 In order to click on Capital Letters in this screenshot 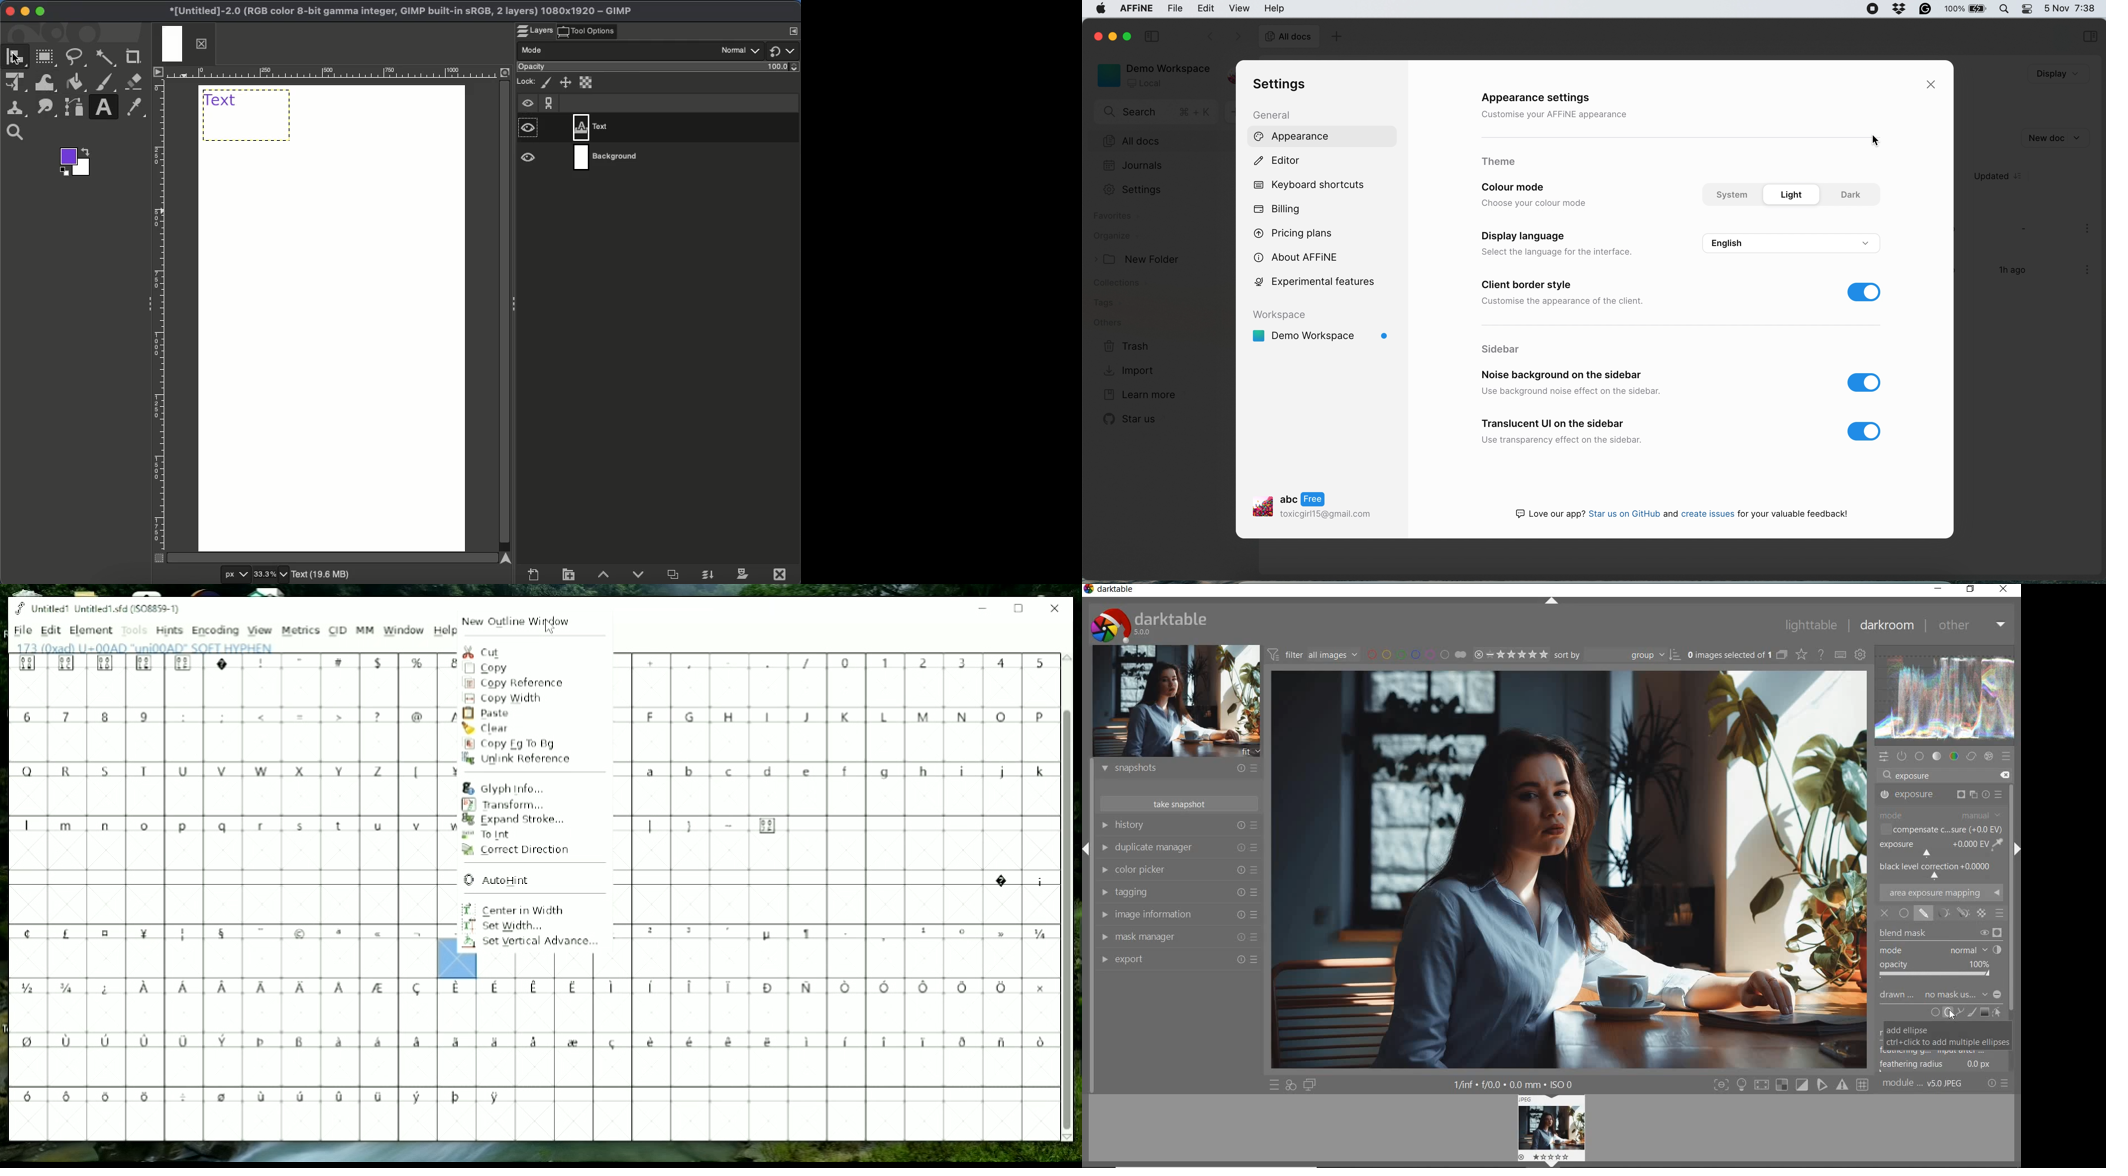, I will do `click(226, 772)`.